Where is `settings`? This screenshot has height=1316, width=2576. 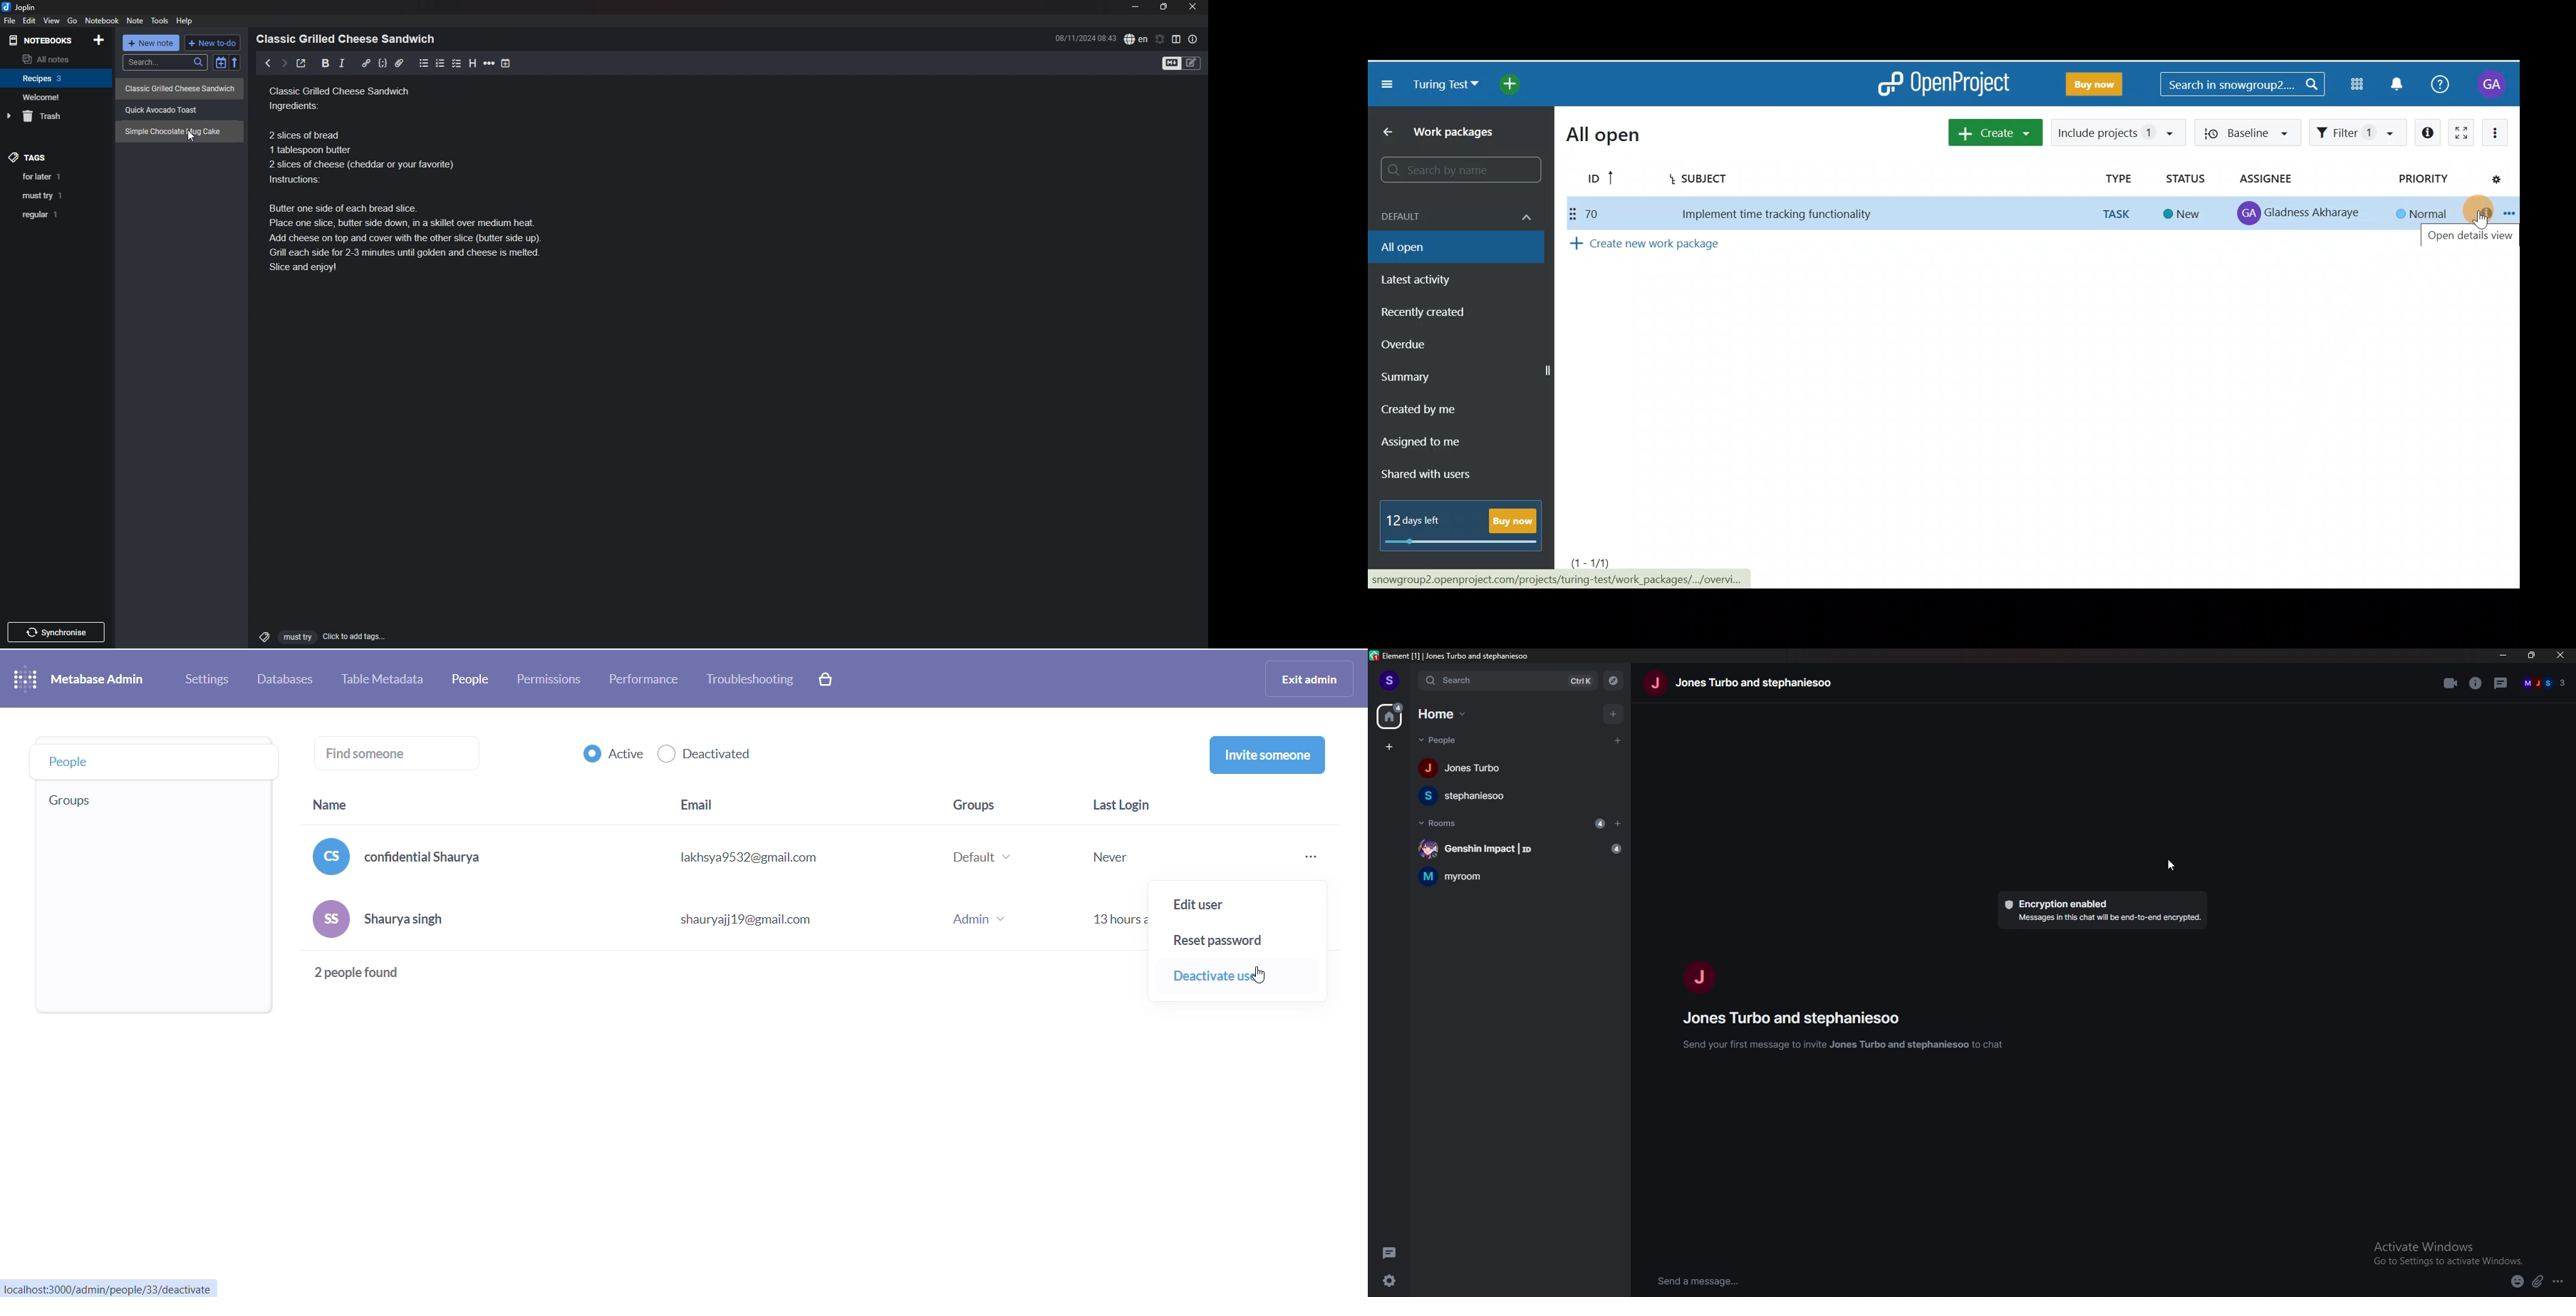 settings is located at coordinates (1392, 1280).